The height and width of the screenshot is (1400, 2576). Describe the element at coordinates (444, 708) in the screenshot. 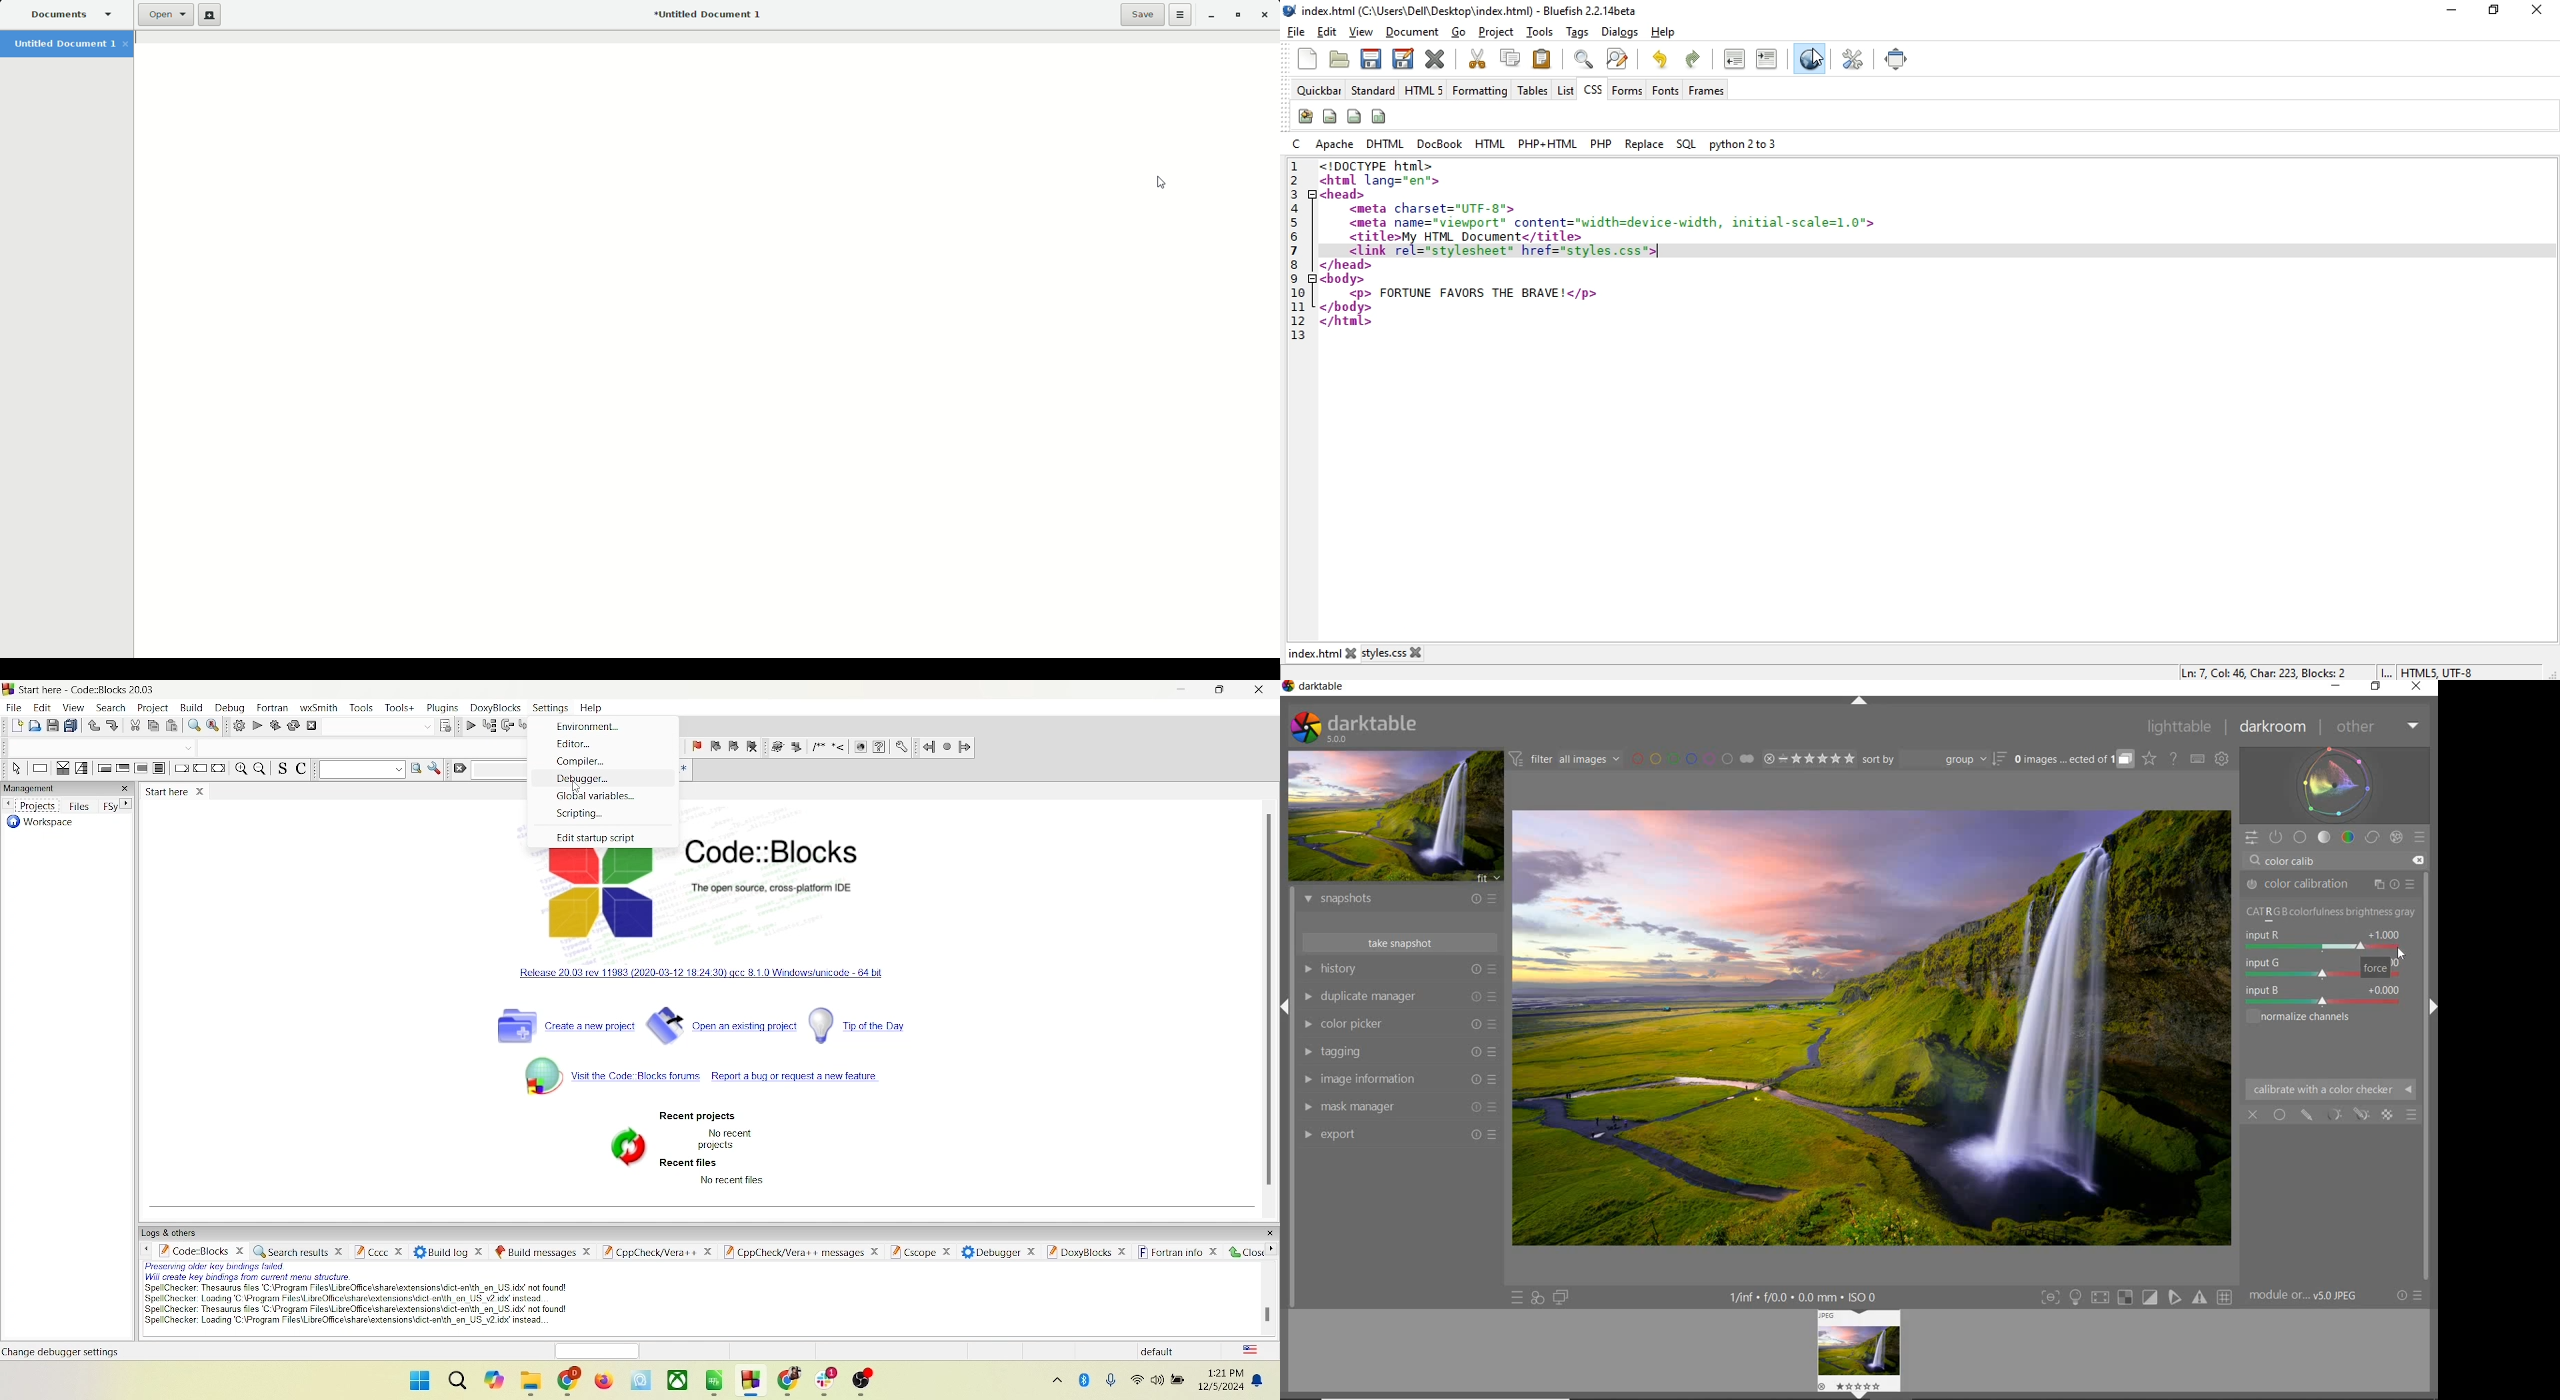

I see `plugins` at that location.